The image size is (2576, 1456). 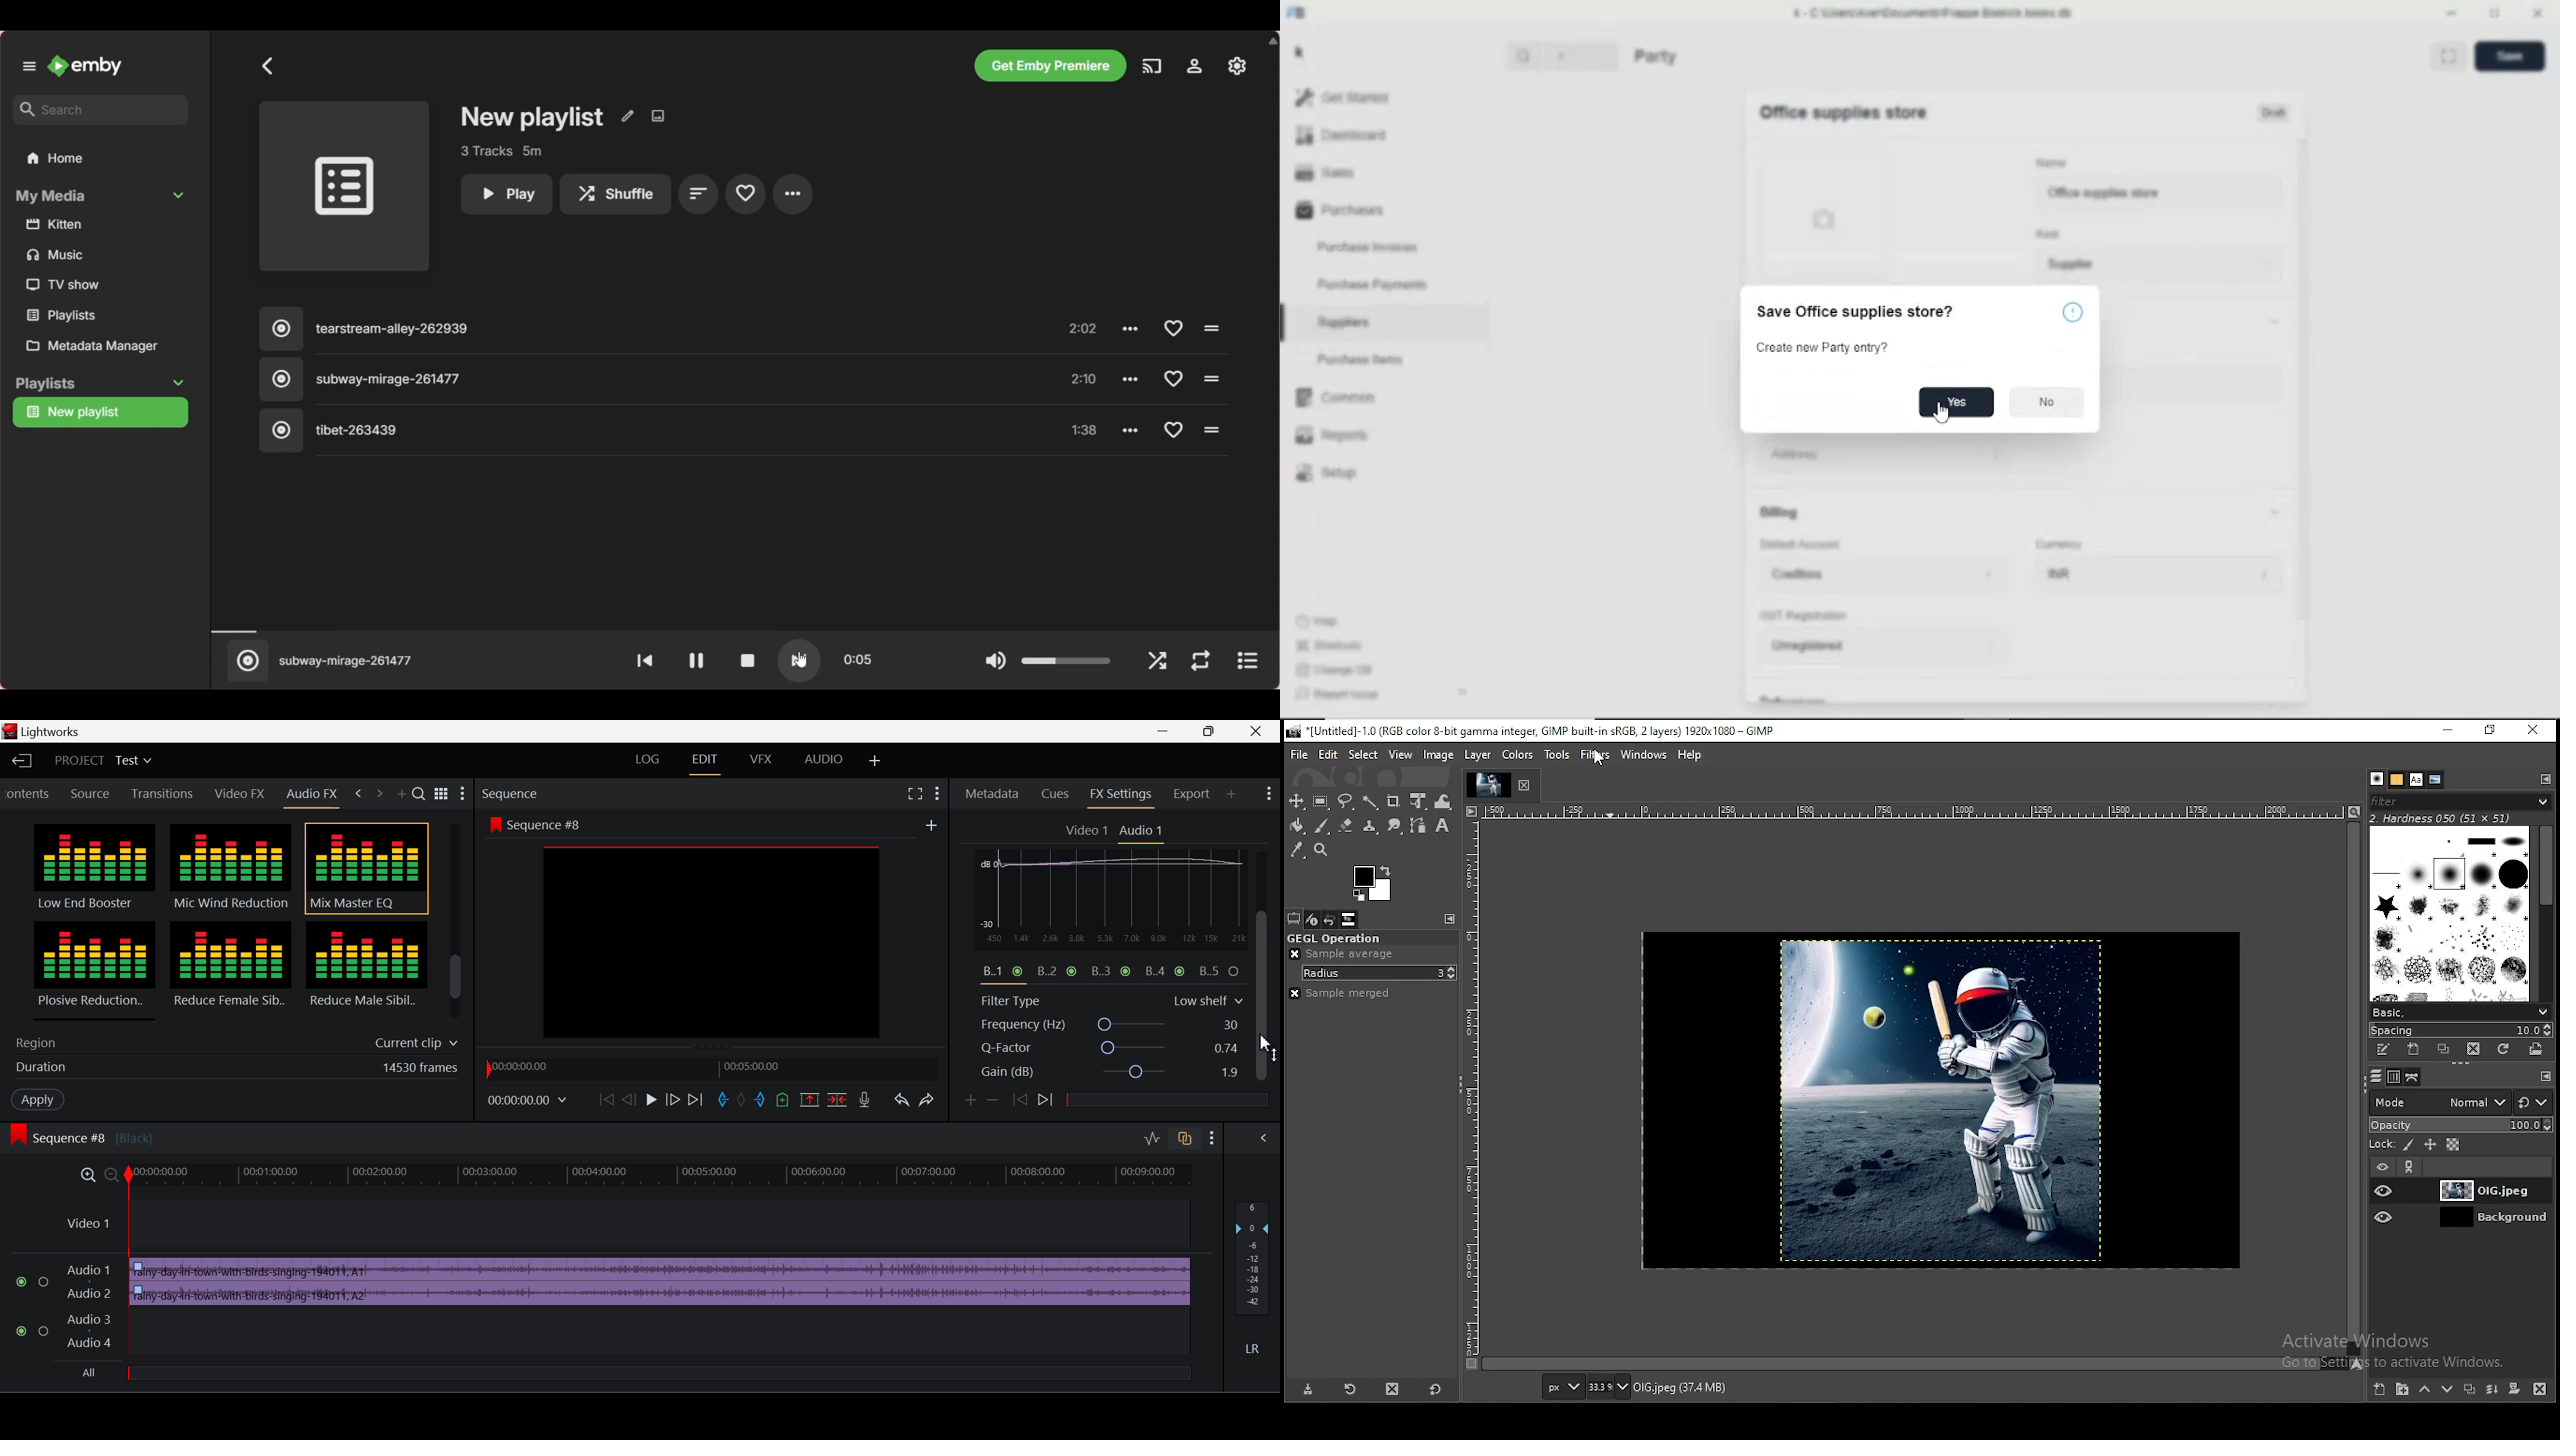 What do you see at coordinates (1169, 731) in the screenshot?
I see `Restore Down` at bounding box center [1169, 731].